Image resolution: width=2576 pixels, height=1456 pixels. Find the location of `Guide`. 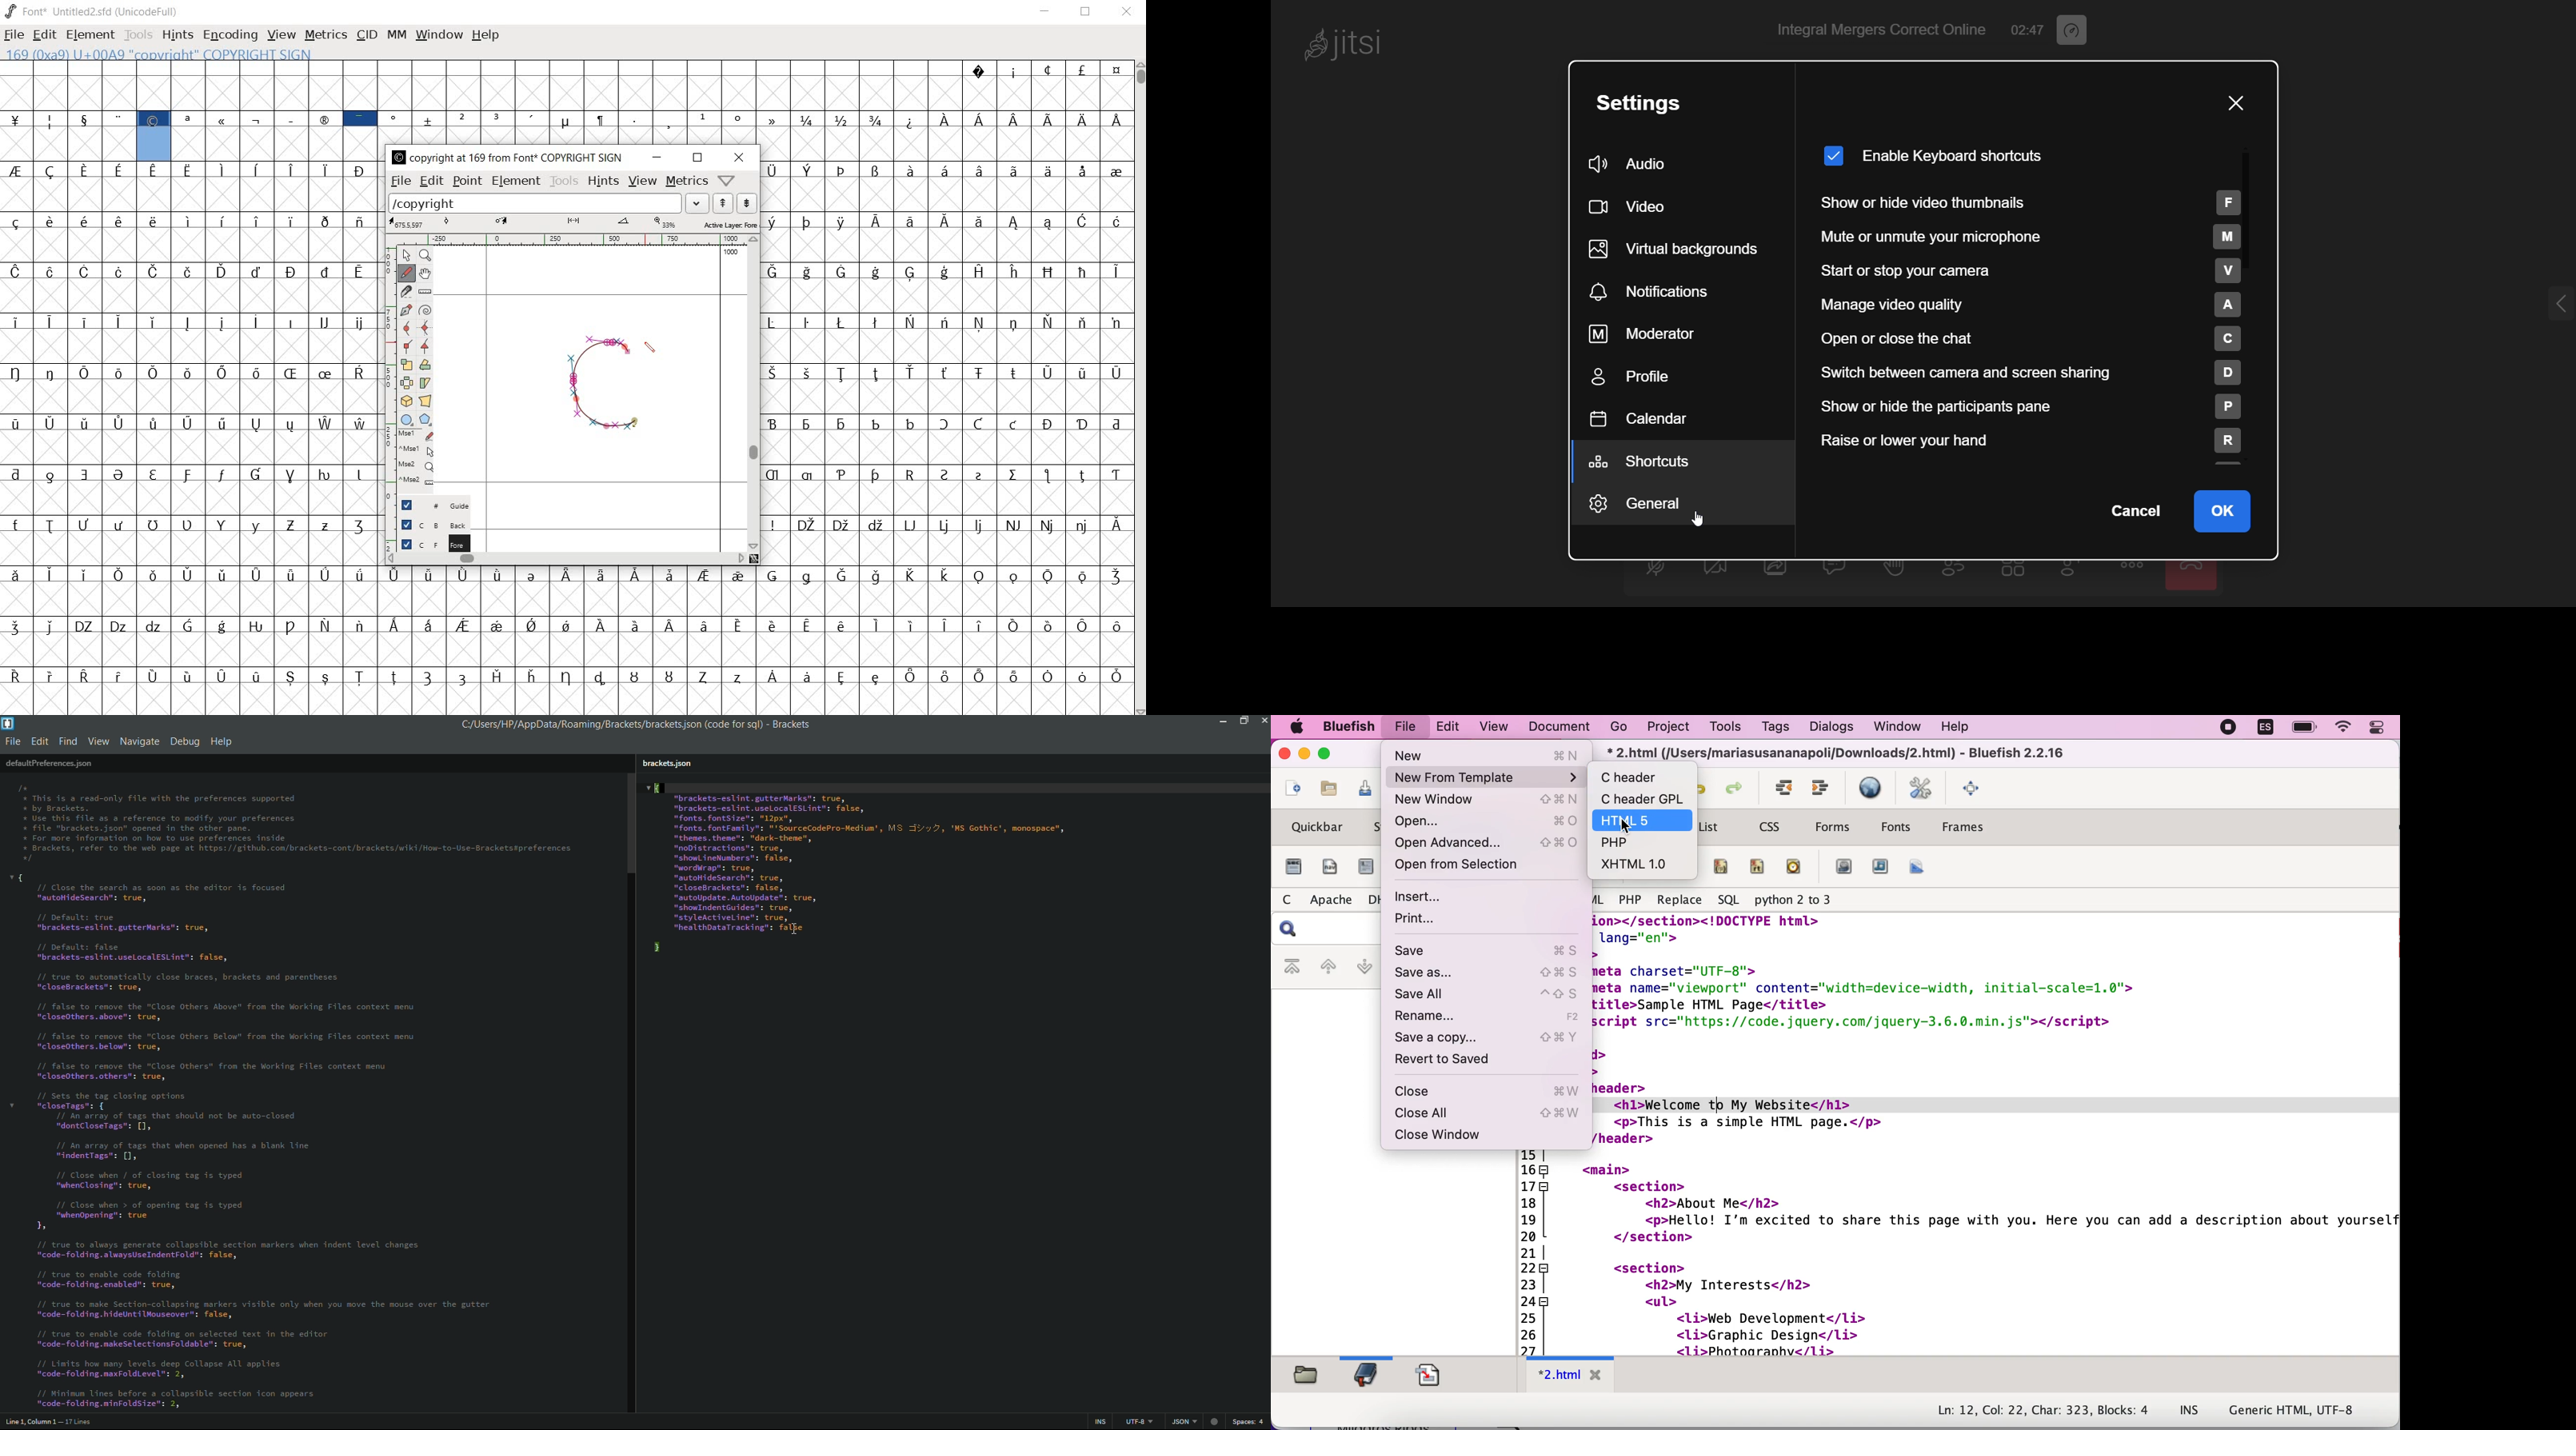

Guide is located at coordinates (429, 505).